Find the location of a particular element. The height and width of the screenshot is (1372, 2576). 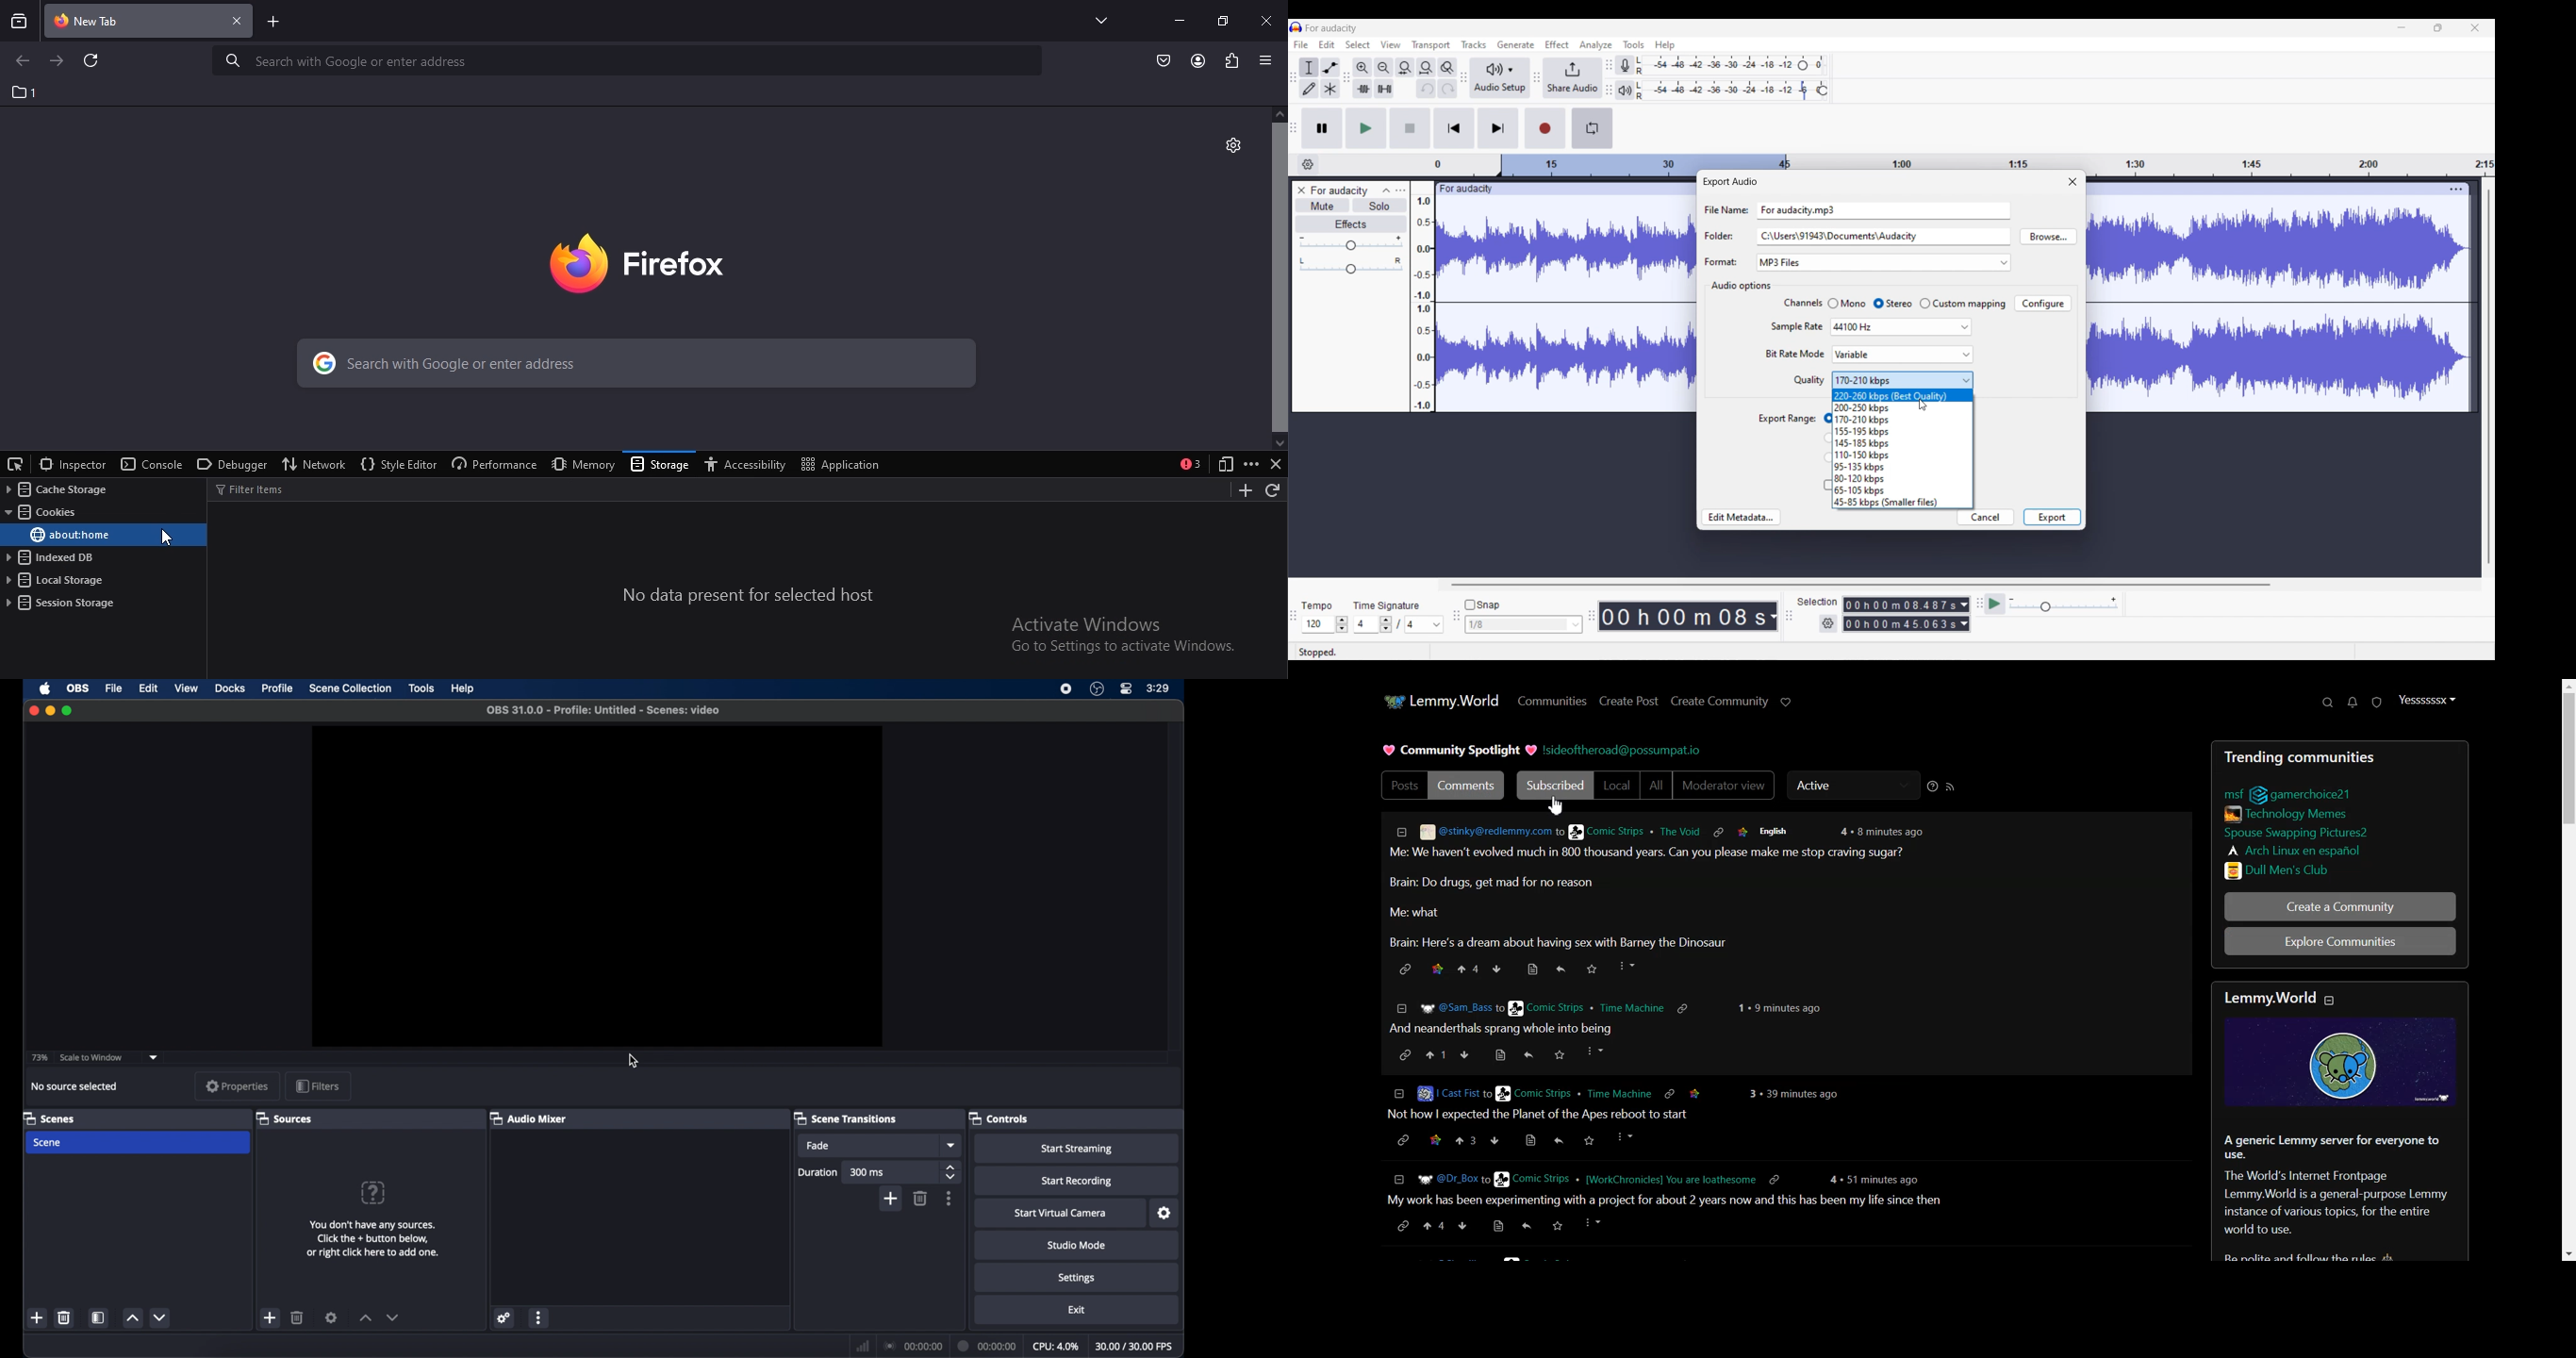

start recording is located at coordinates (1079, 1181).